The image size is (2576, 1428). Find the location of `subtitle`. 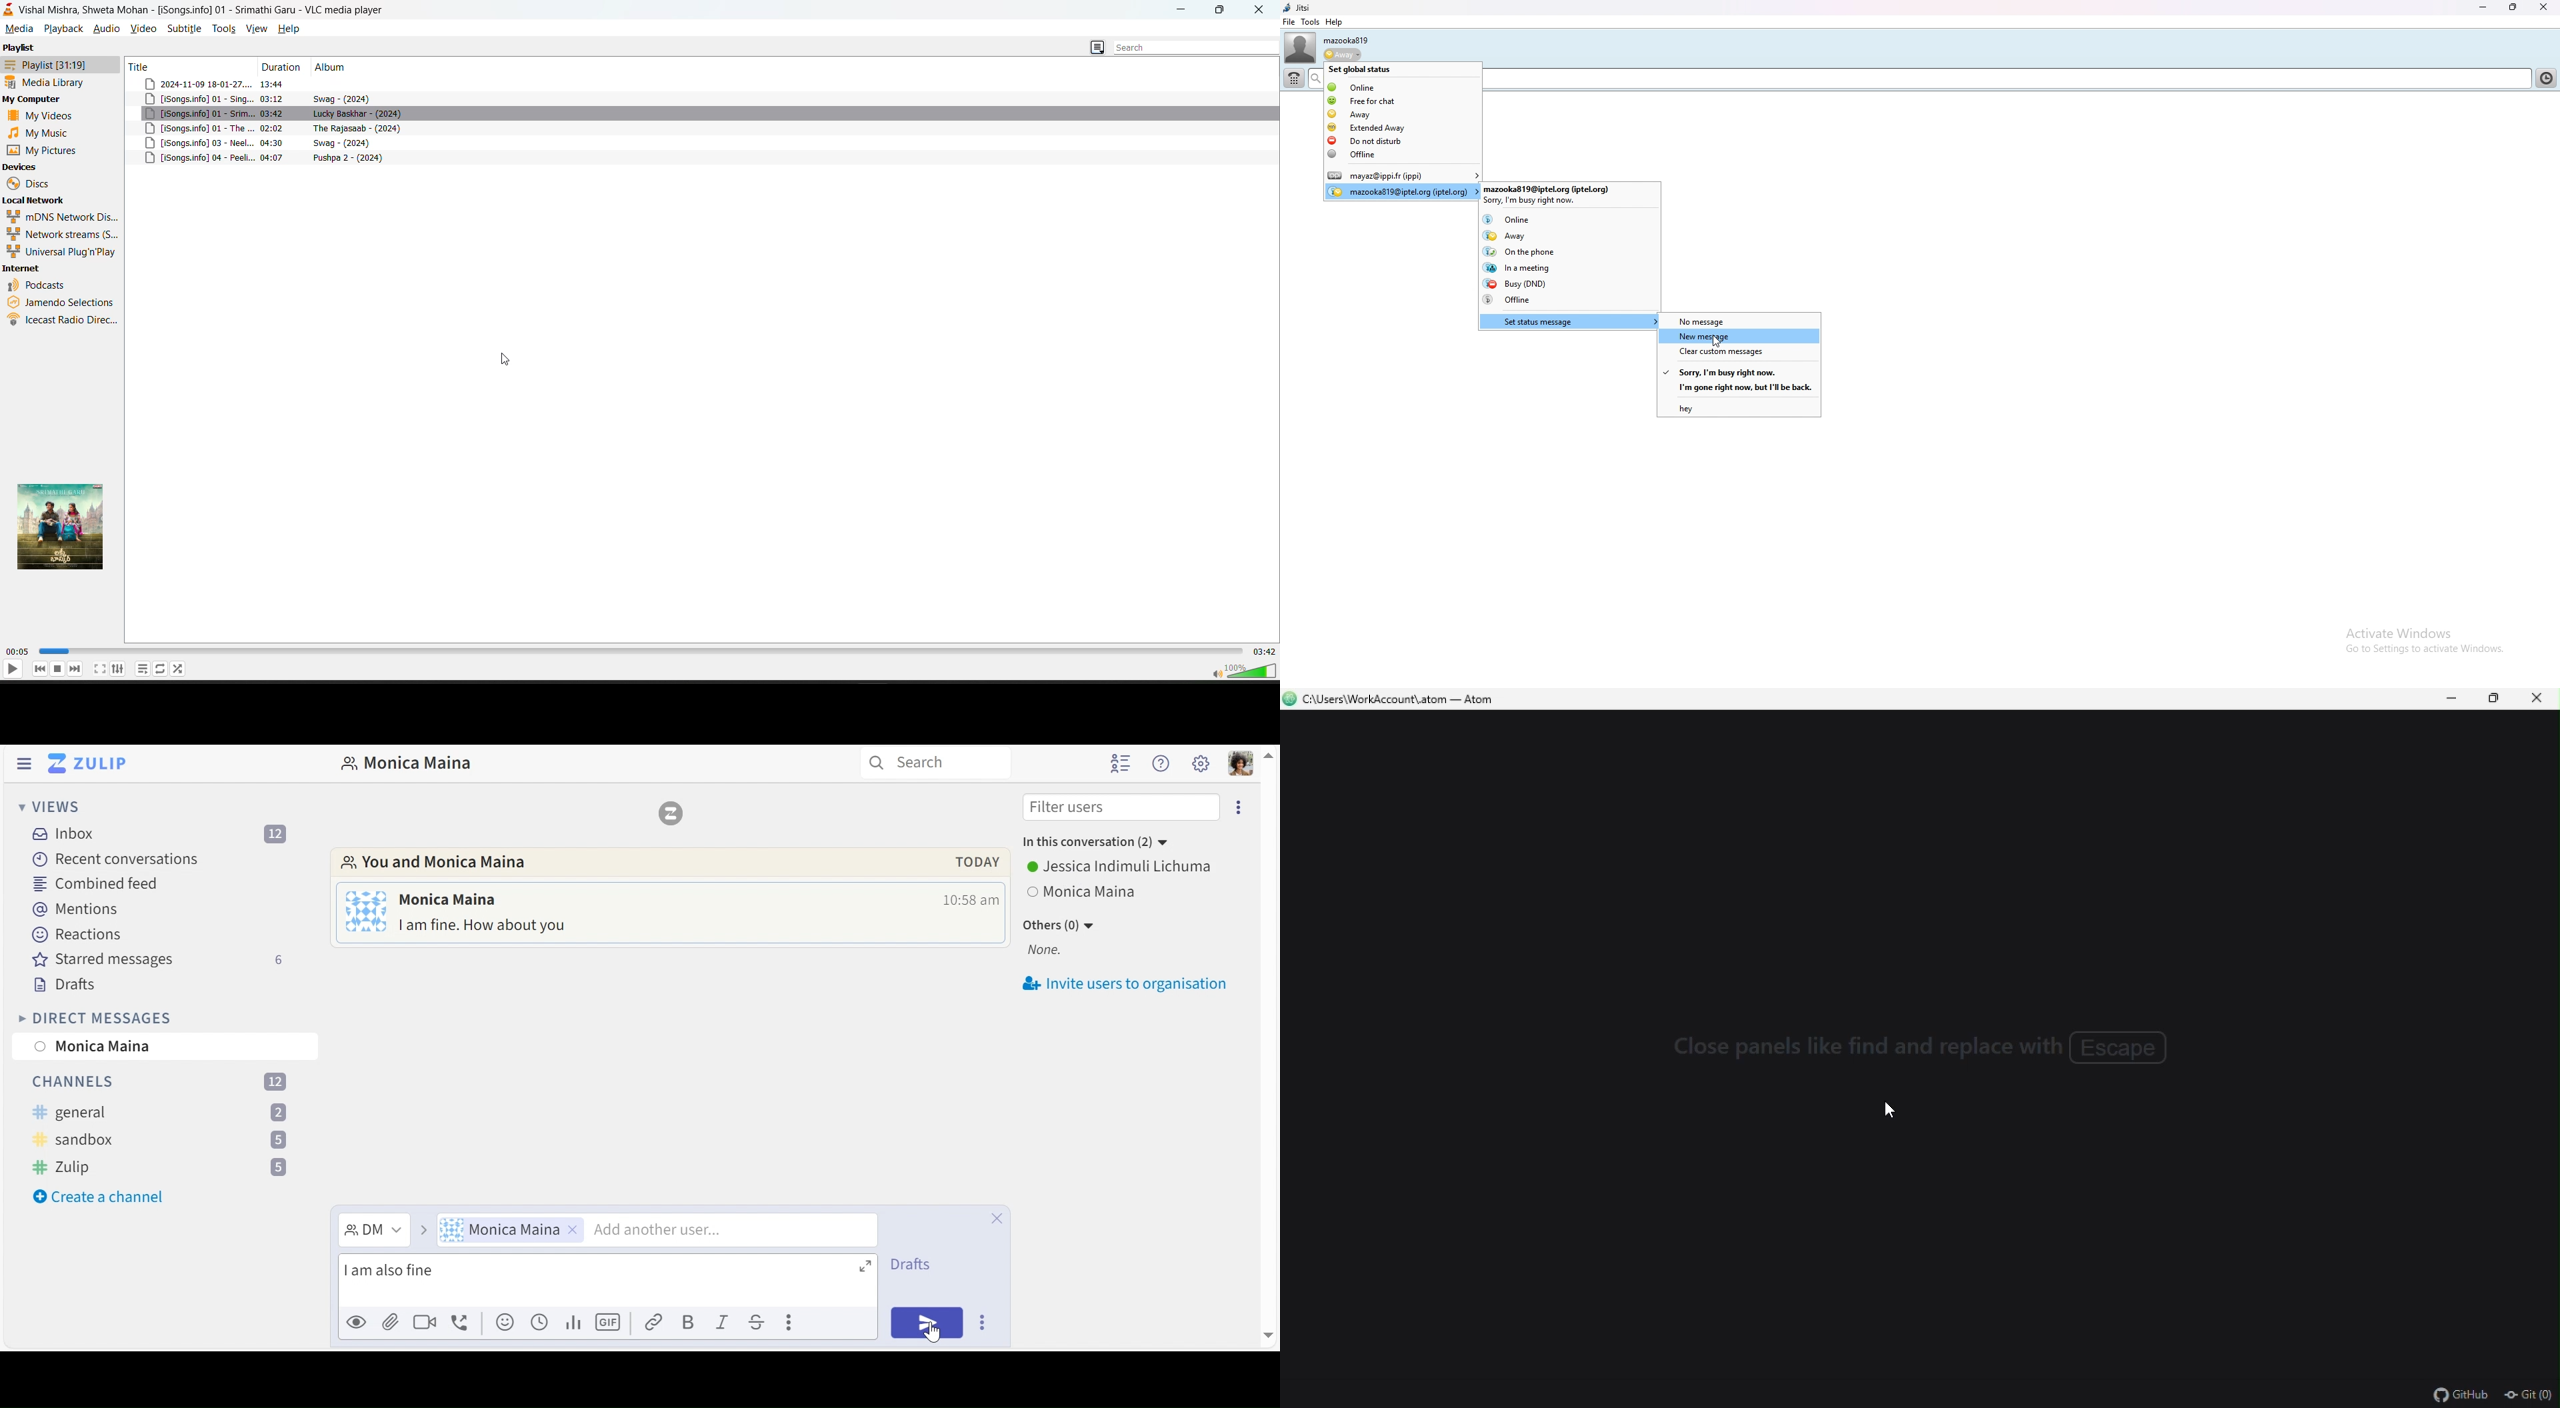

subtitle is located at coordinates (185, 28).